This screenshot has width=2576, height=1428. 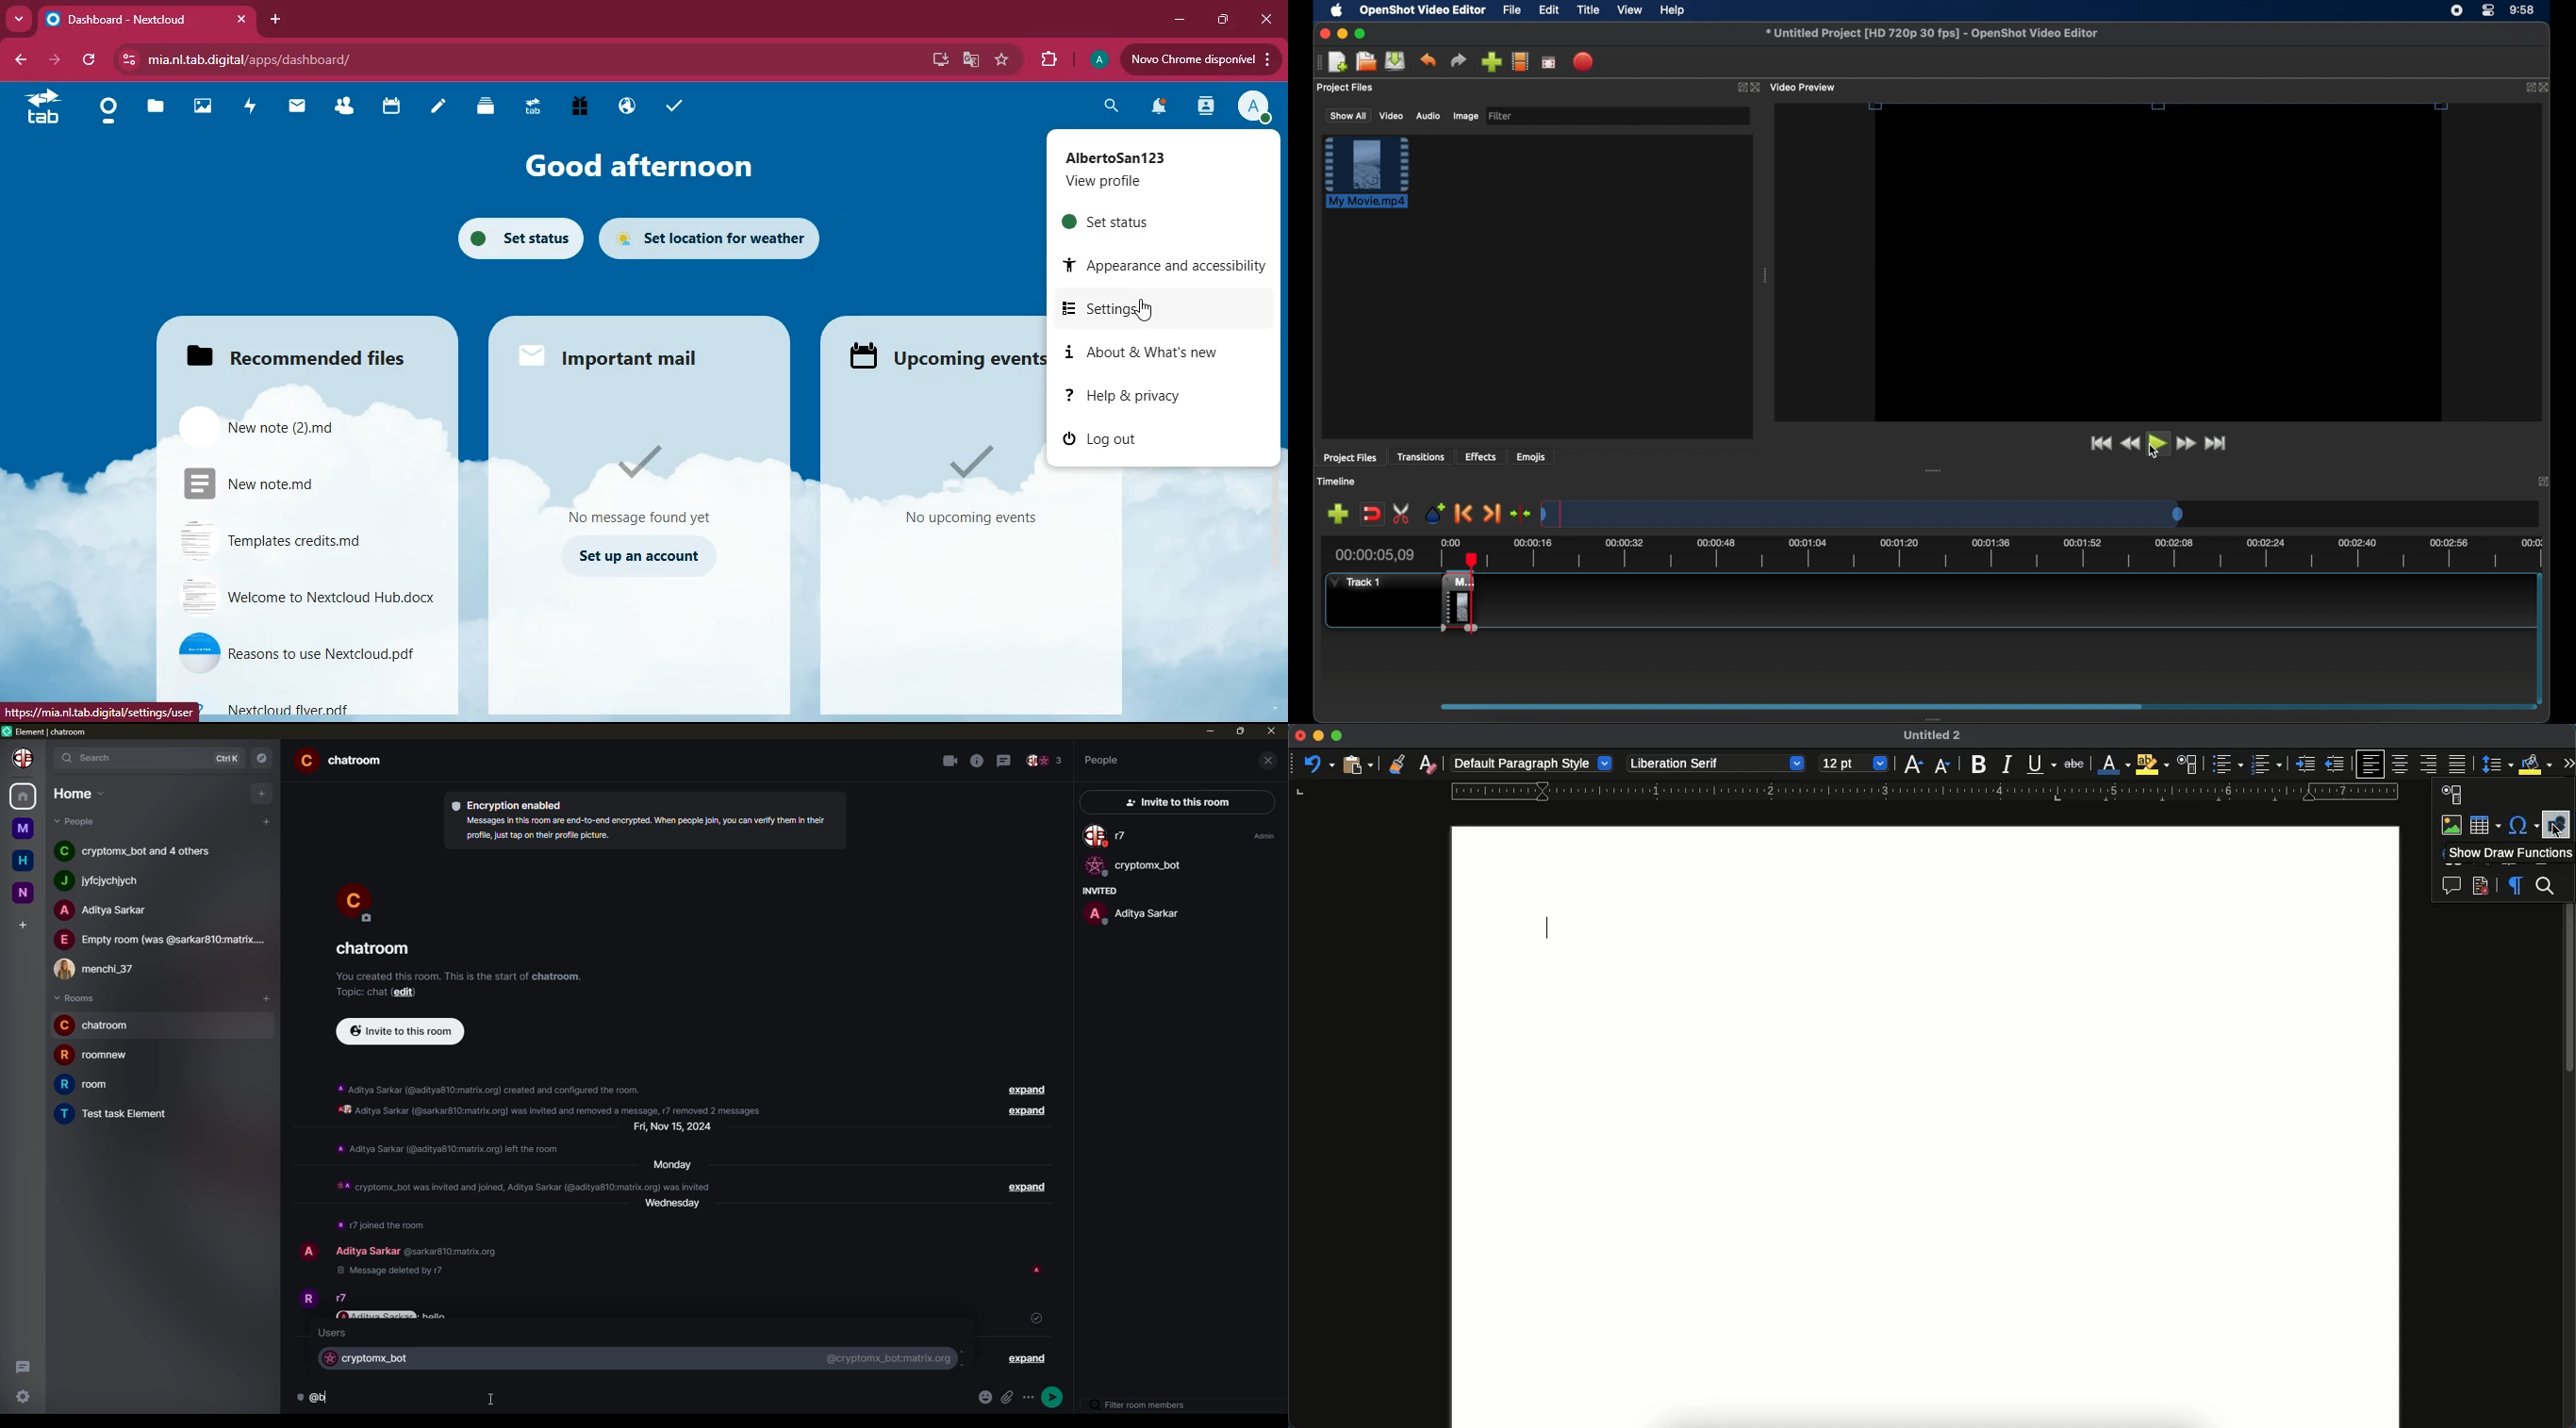 I want to click on minimize, so click(x=1318, y=736).